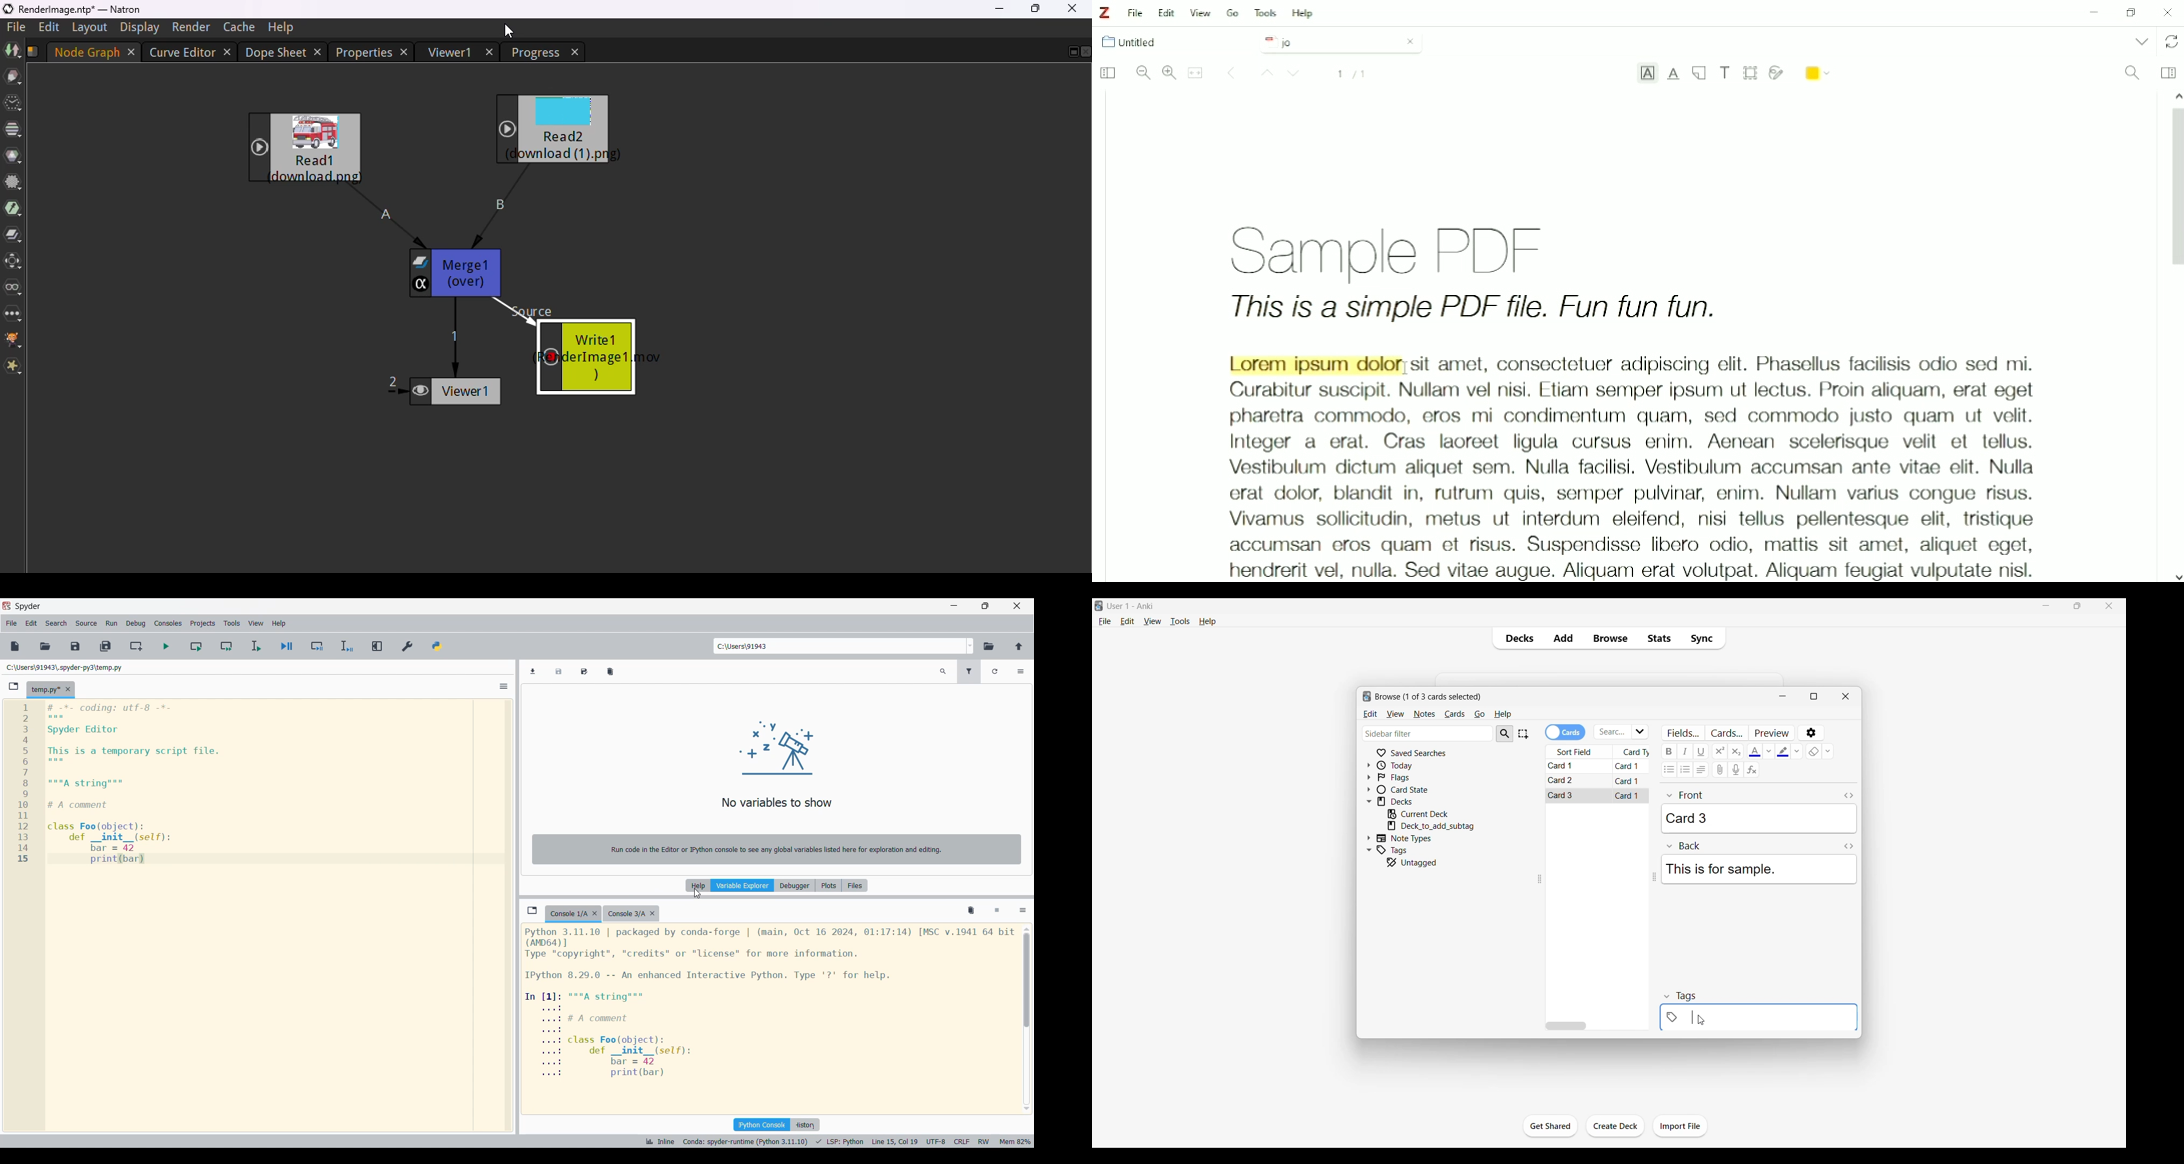 Image resolution: width=2184 pixels, height=1176 pixels. Describe the element at coordinates (585, 671) in the screenshot. I see `Save data as` at that location.